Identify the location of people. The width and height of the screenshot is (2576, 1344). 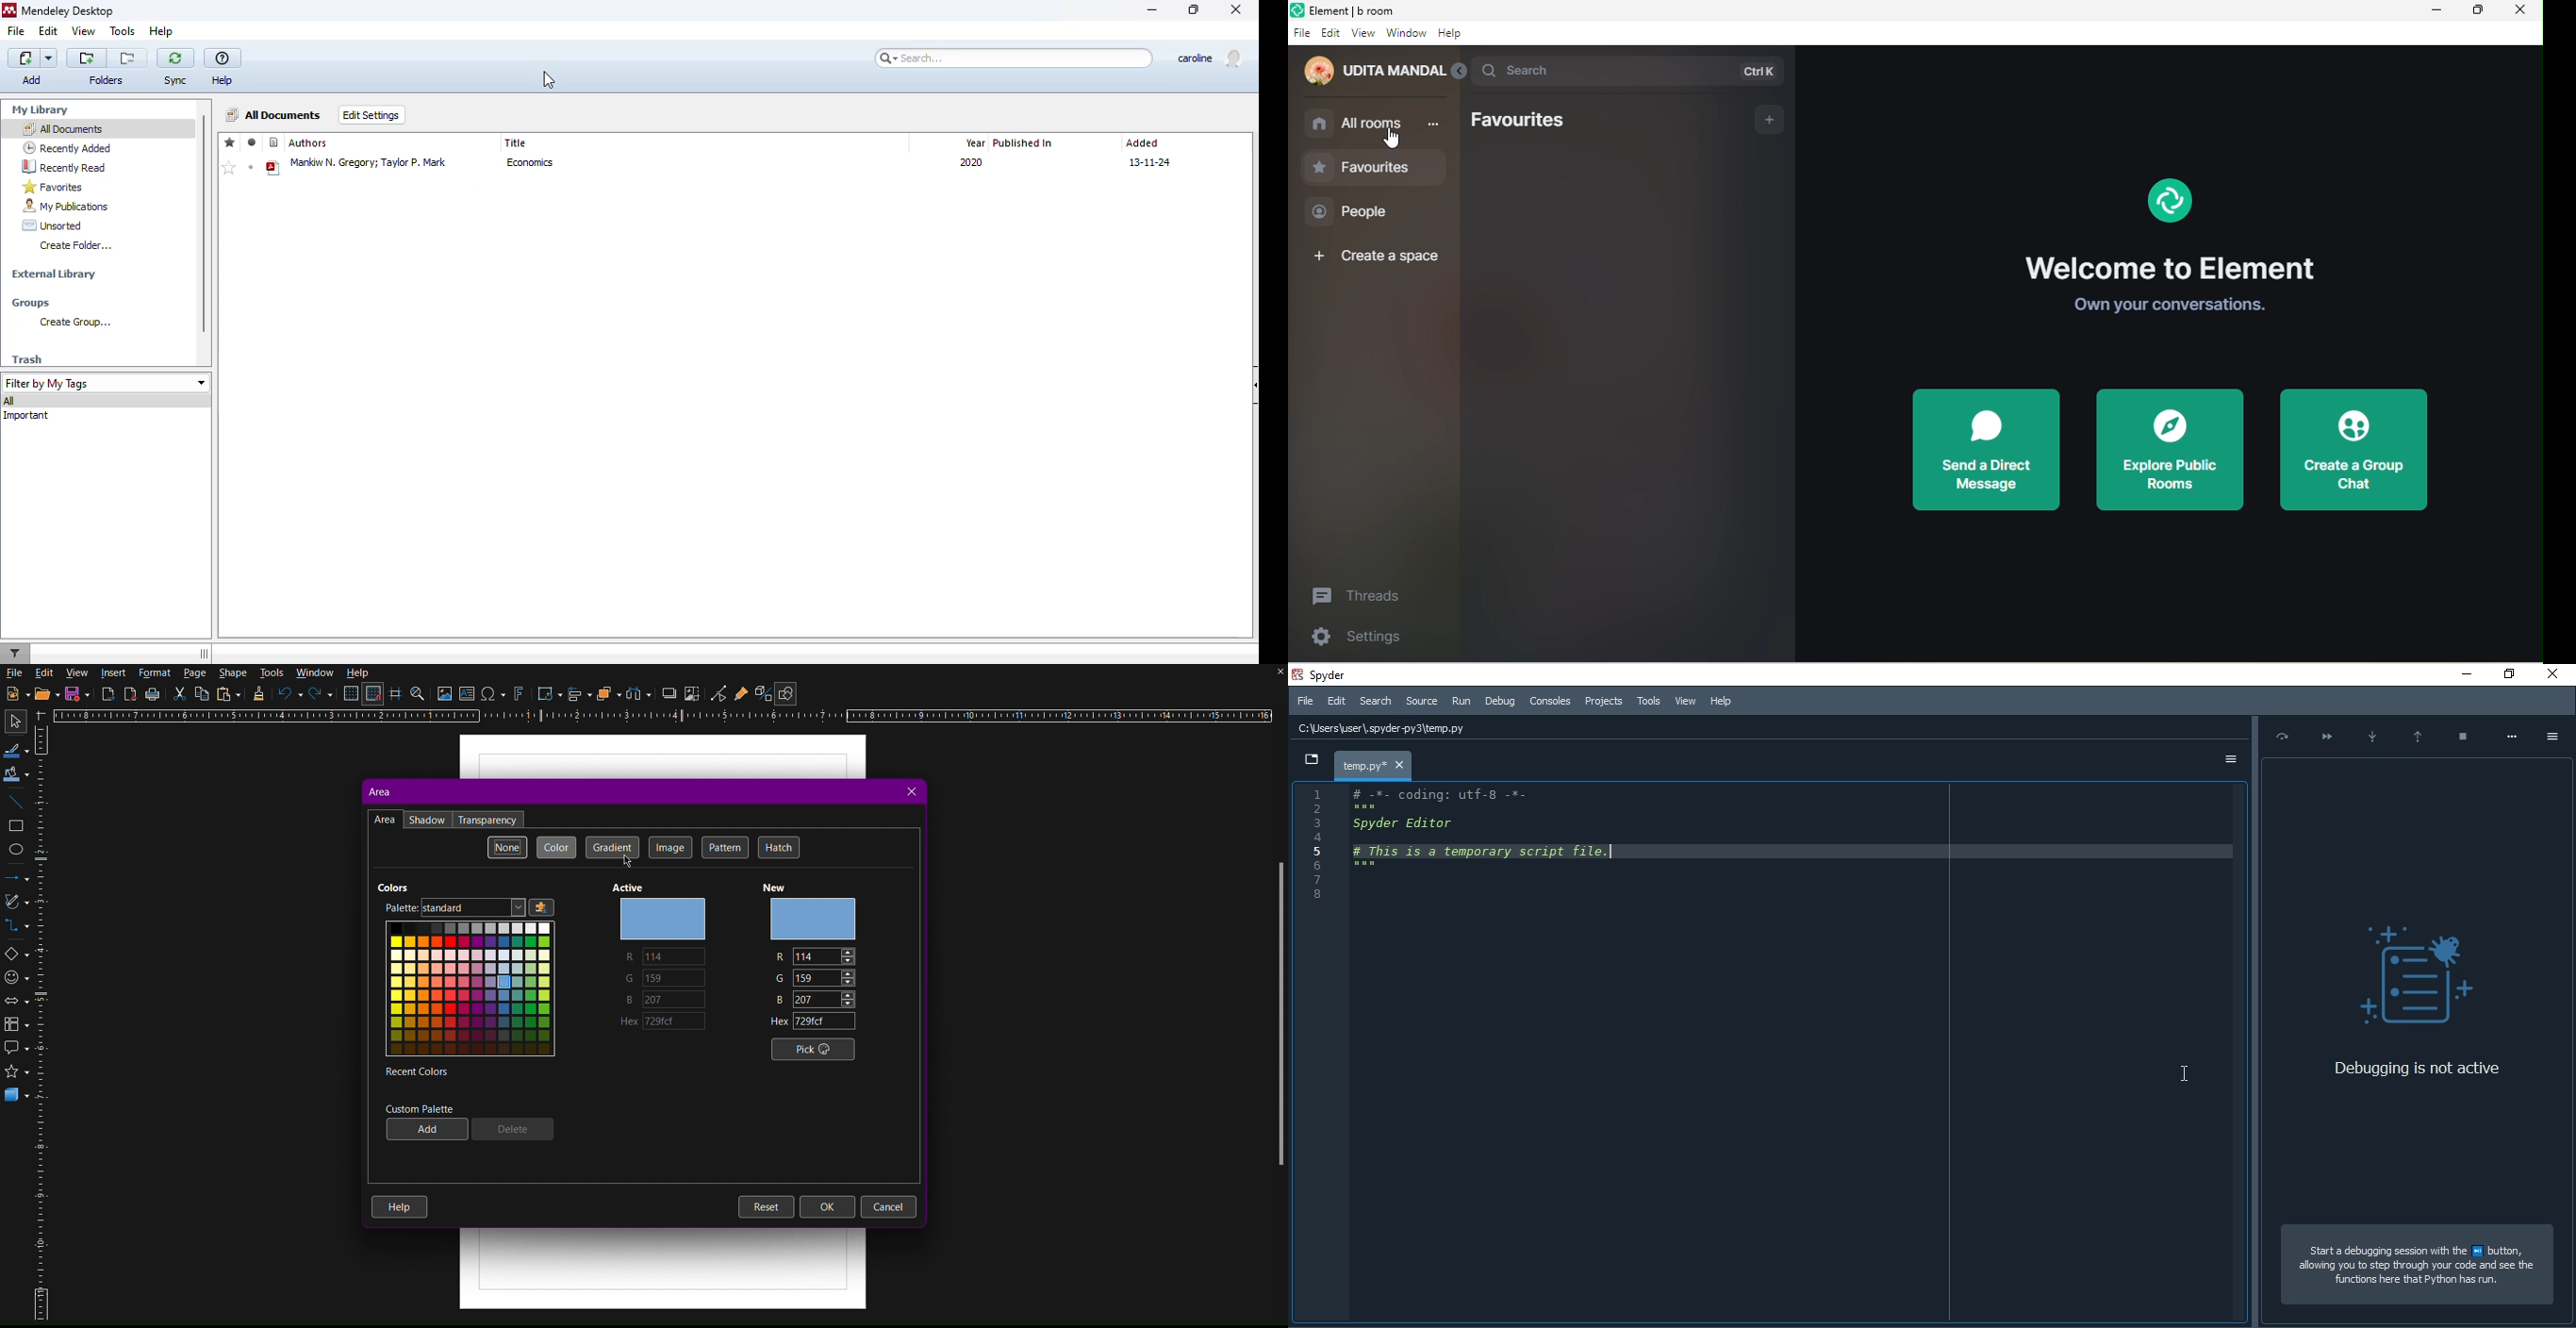
(1360, 212).